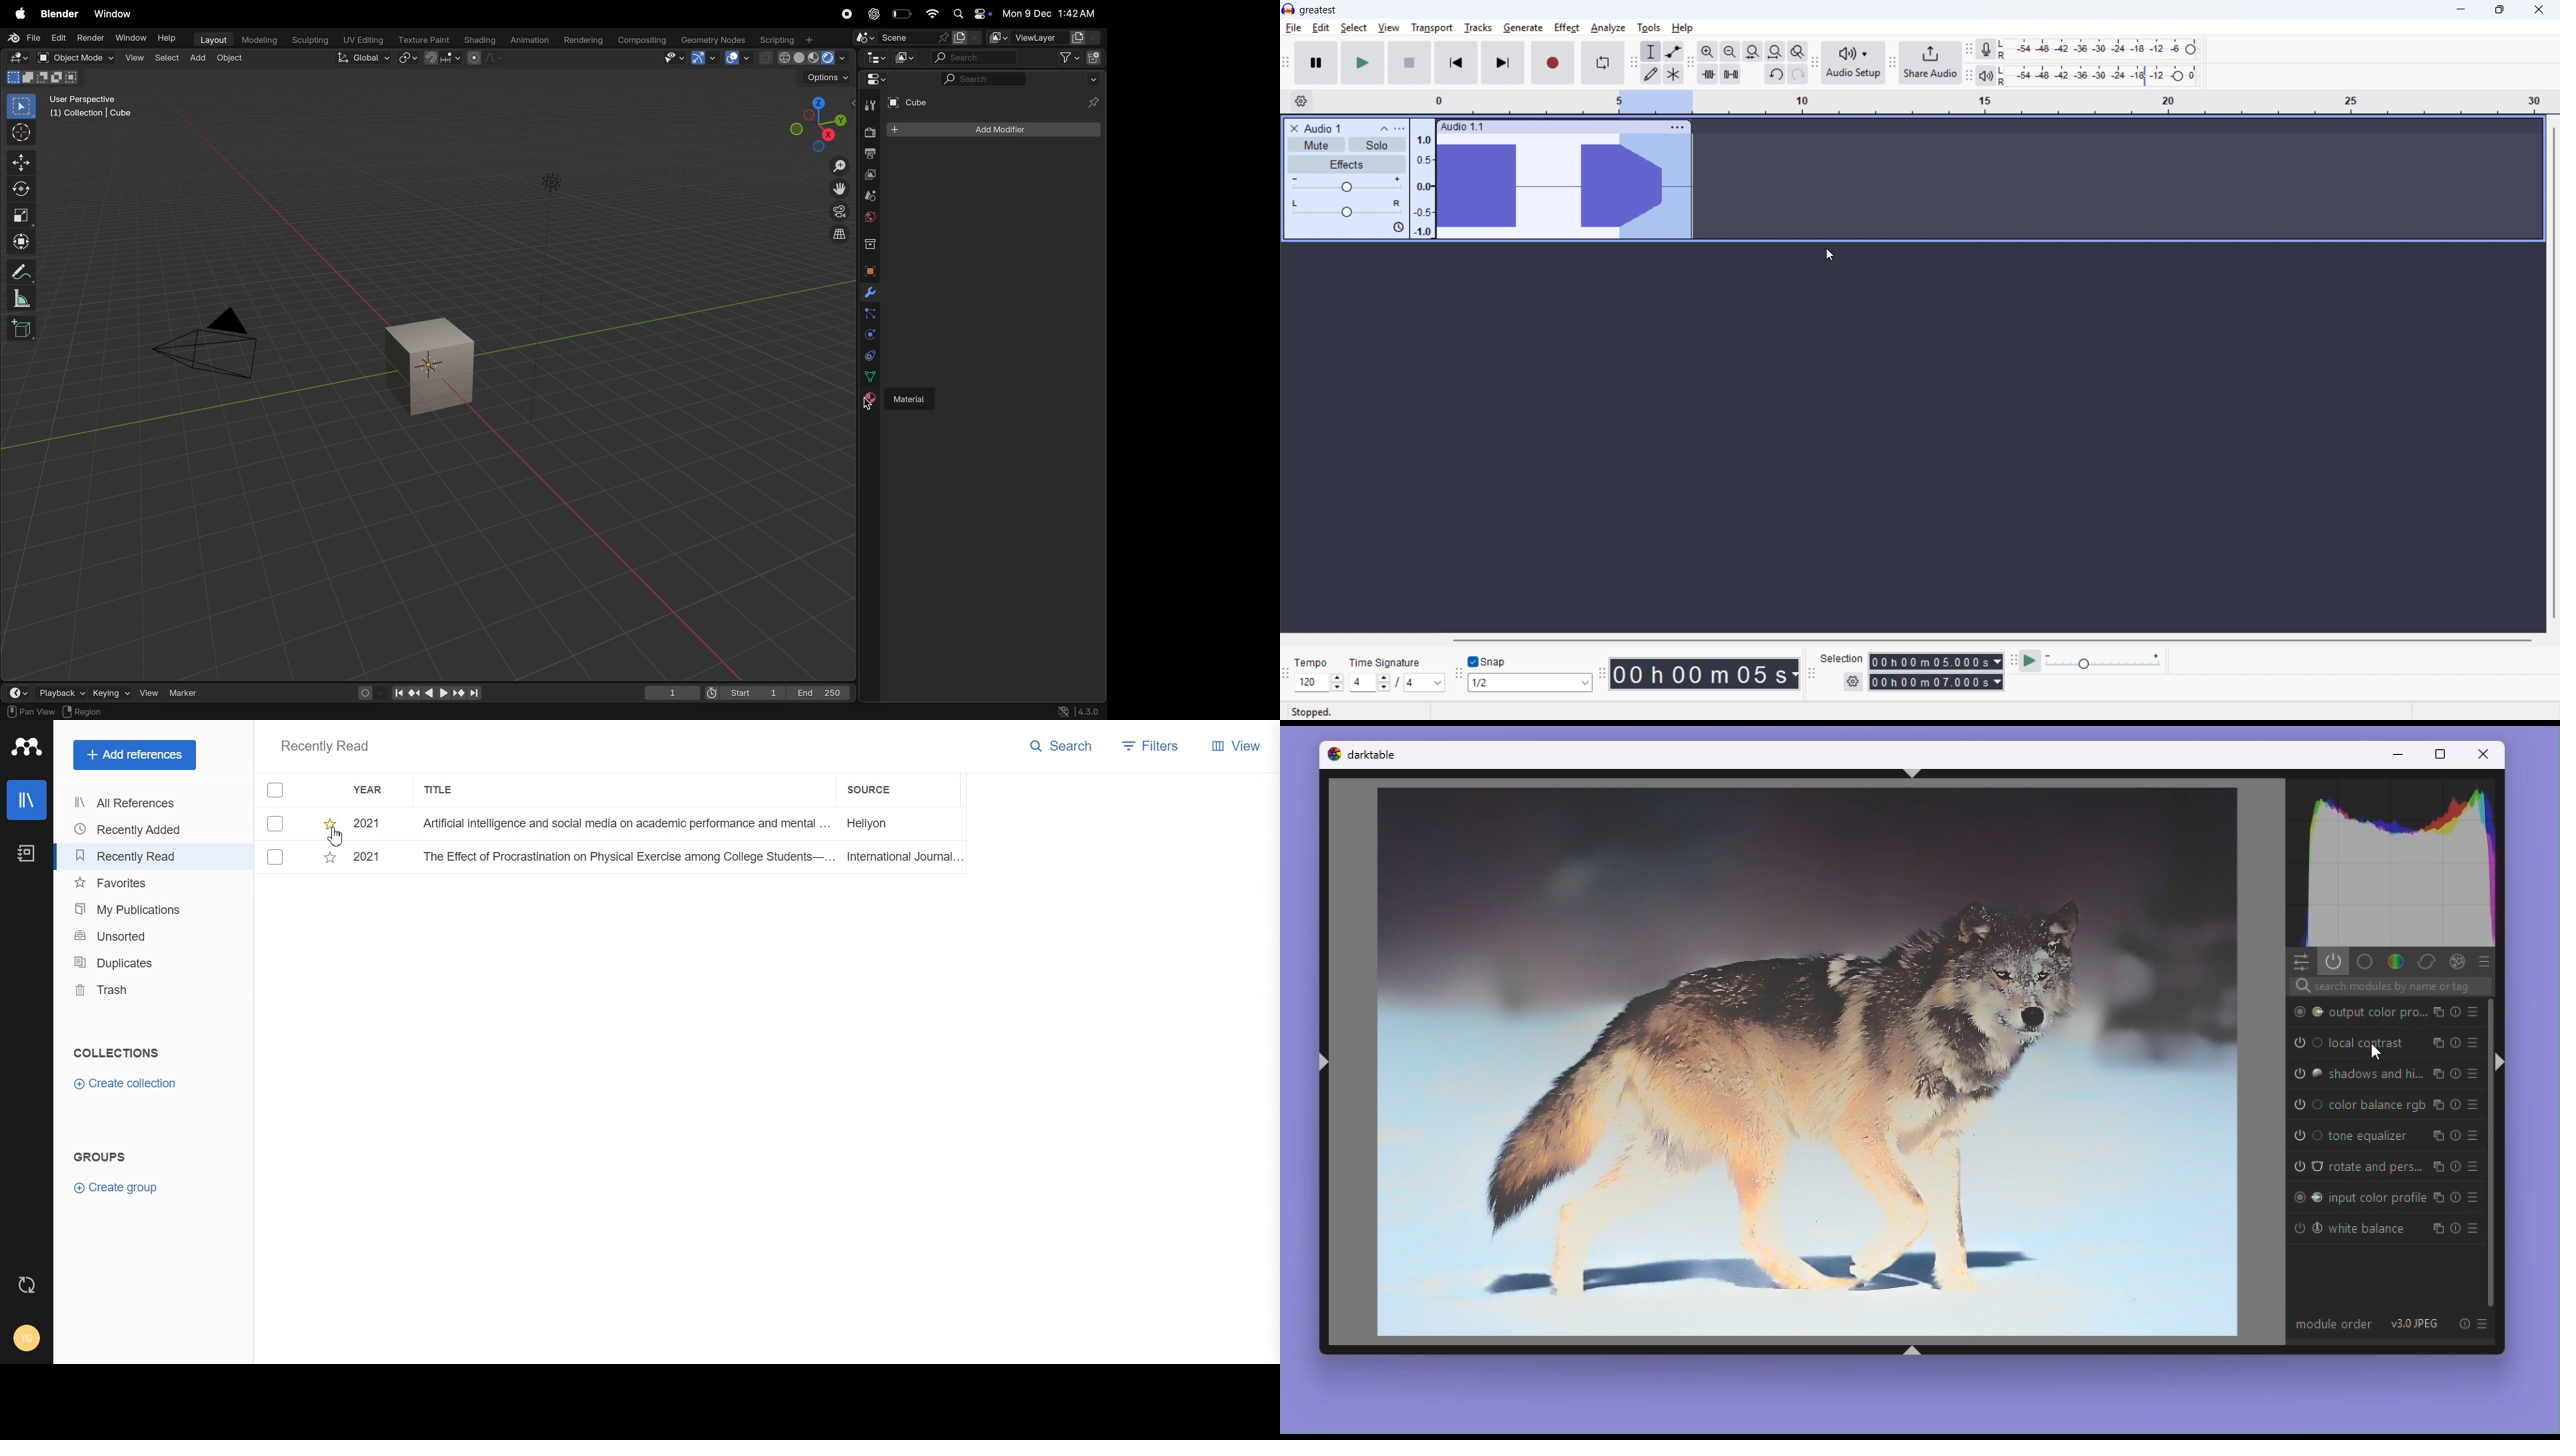 The height and width of the screenshot is (1456, 2576). Describe the element at coordinates (27, 799) in the screenshot. I see `Library` at that location.